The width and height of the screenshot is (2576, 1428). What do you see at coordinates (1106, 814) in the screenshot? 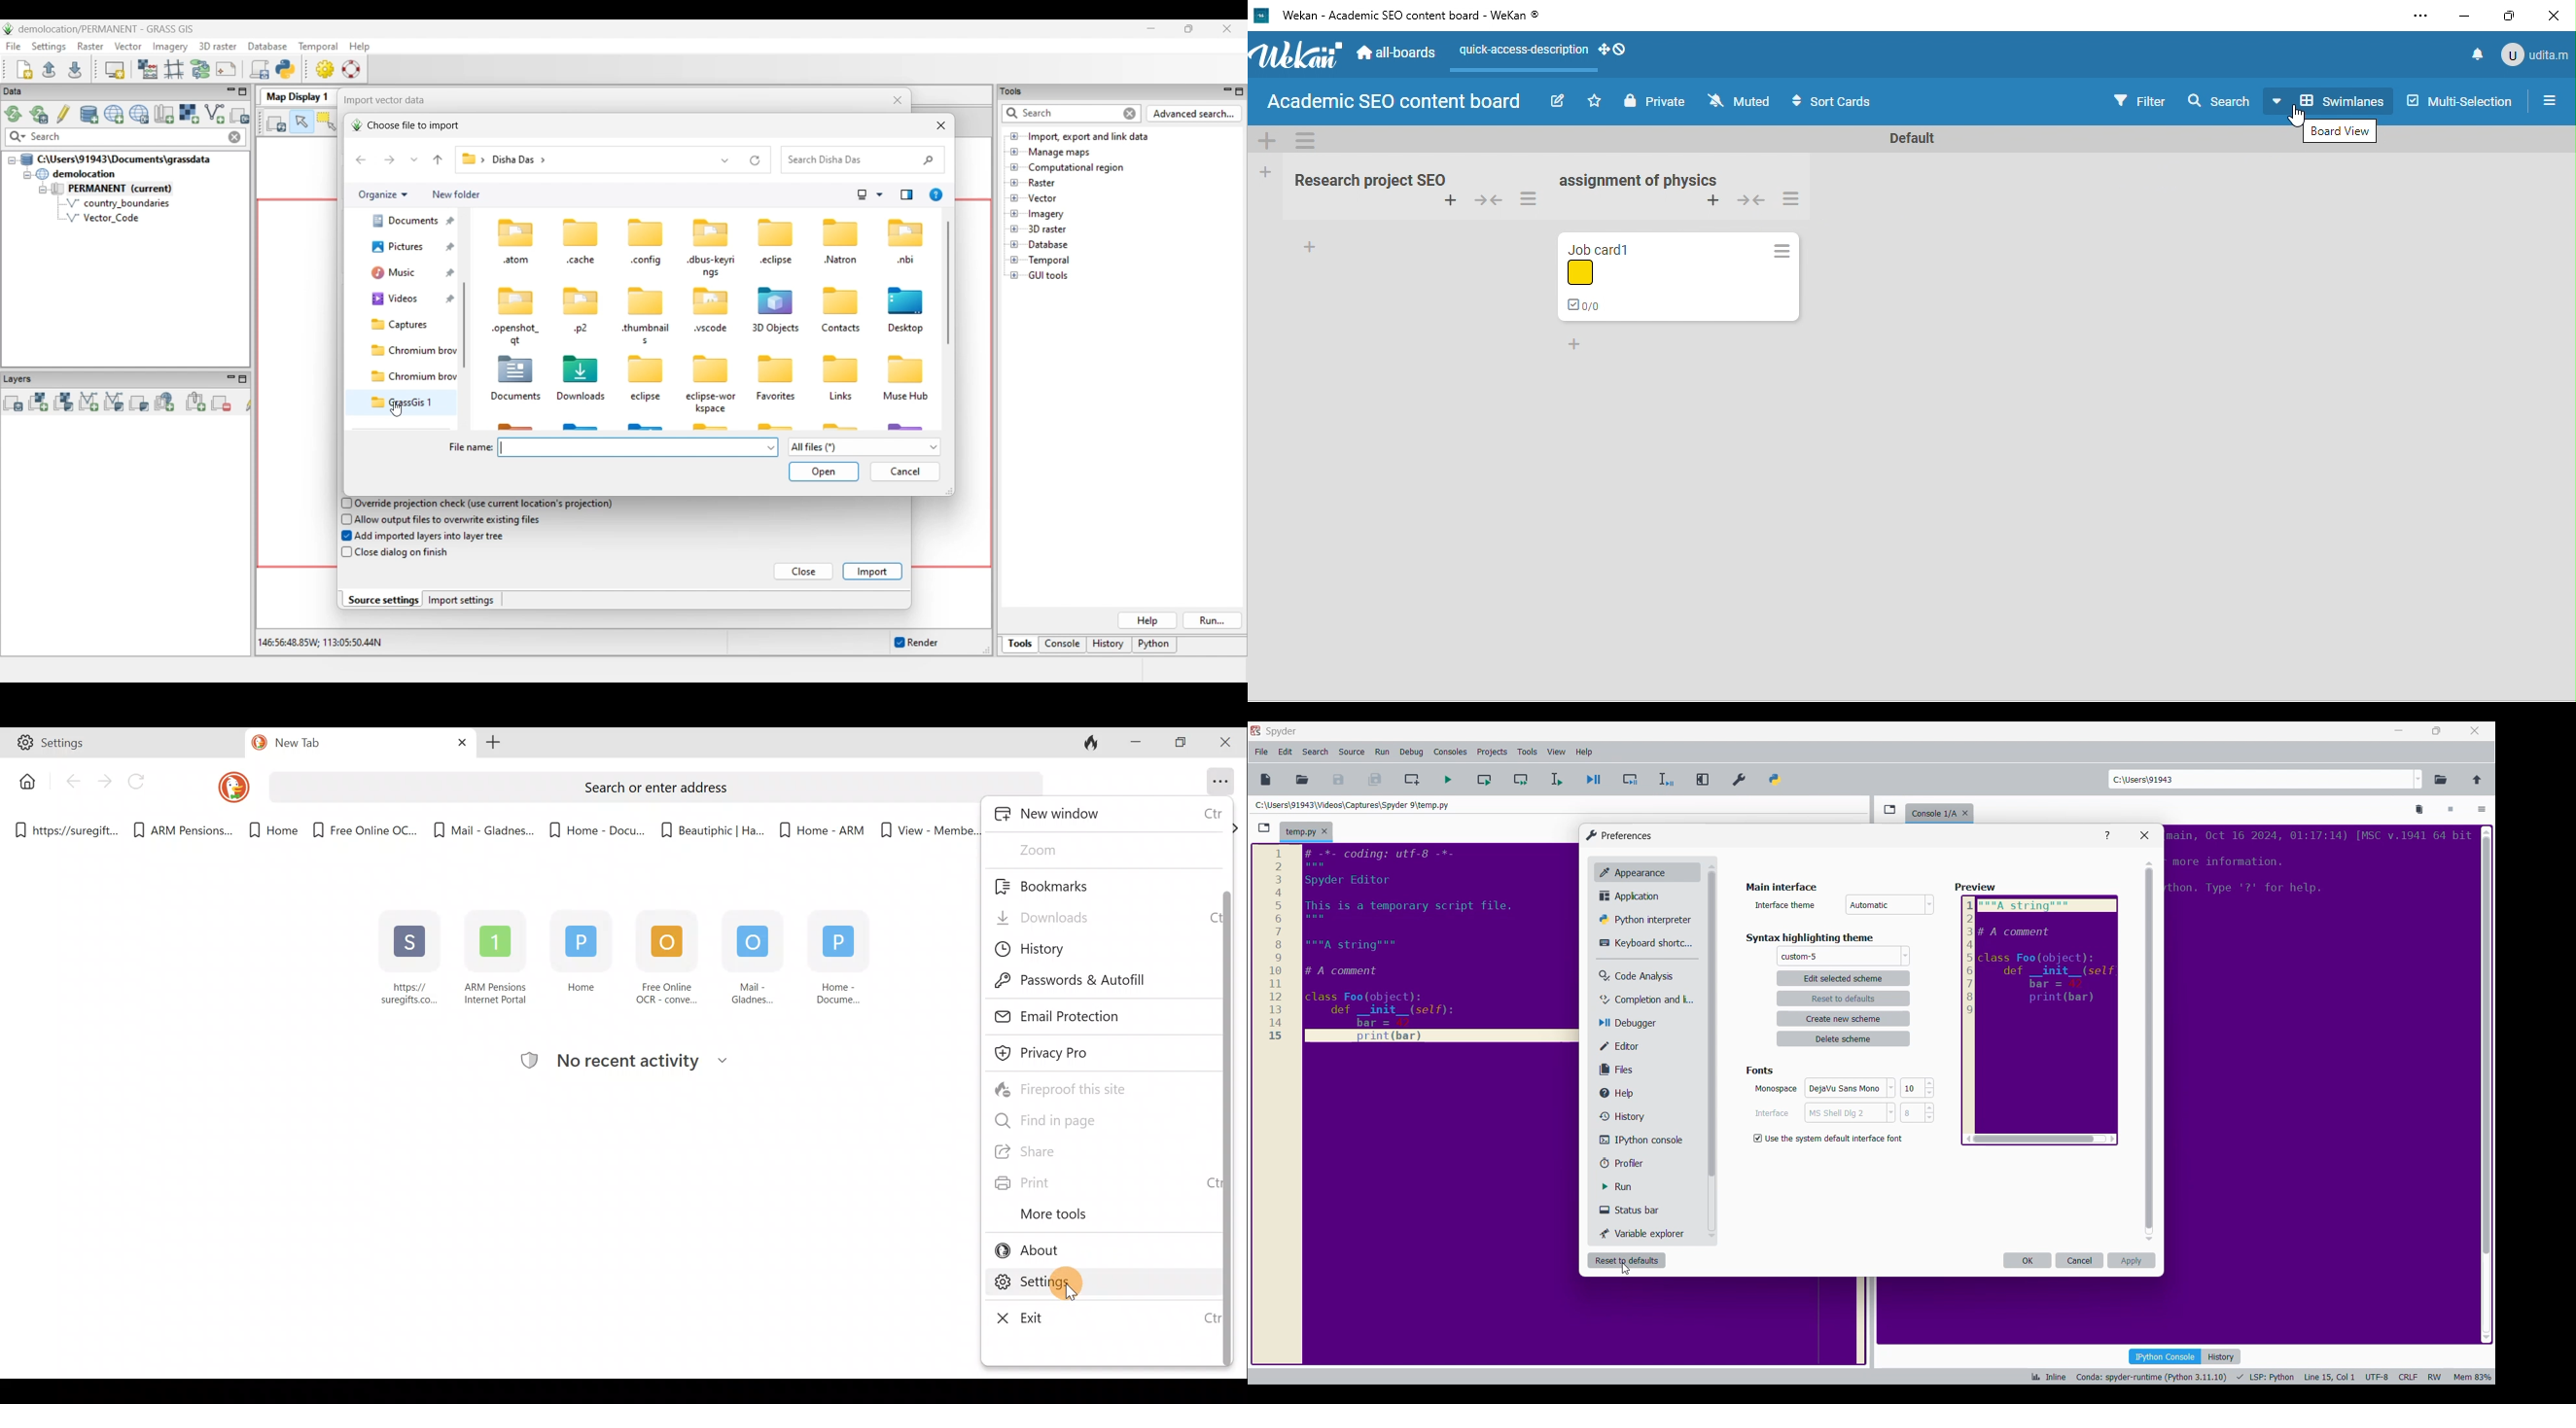
I see `New window` at bounding box center [1106, 814].